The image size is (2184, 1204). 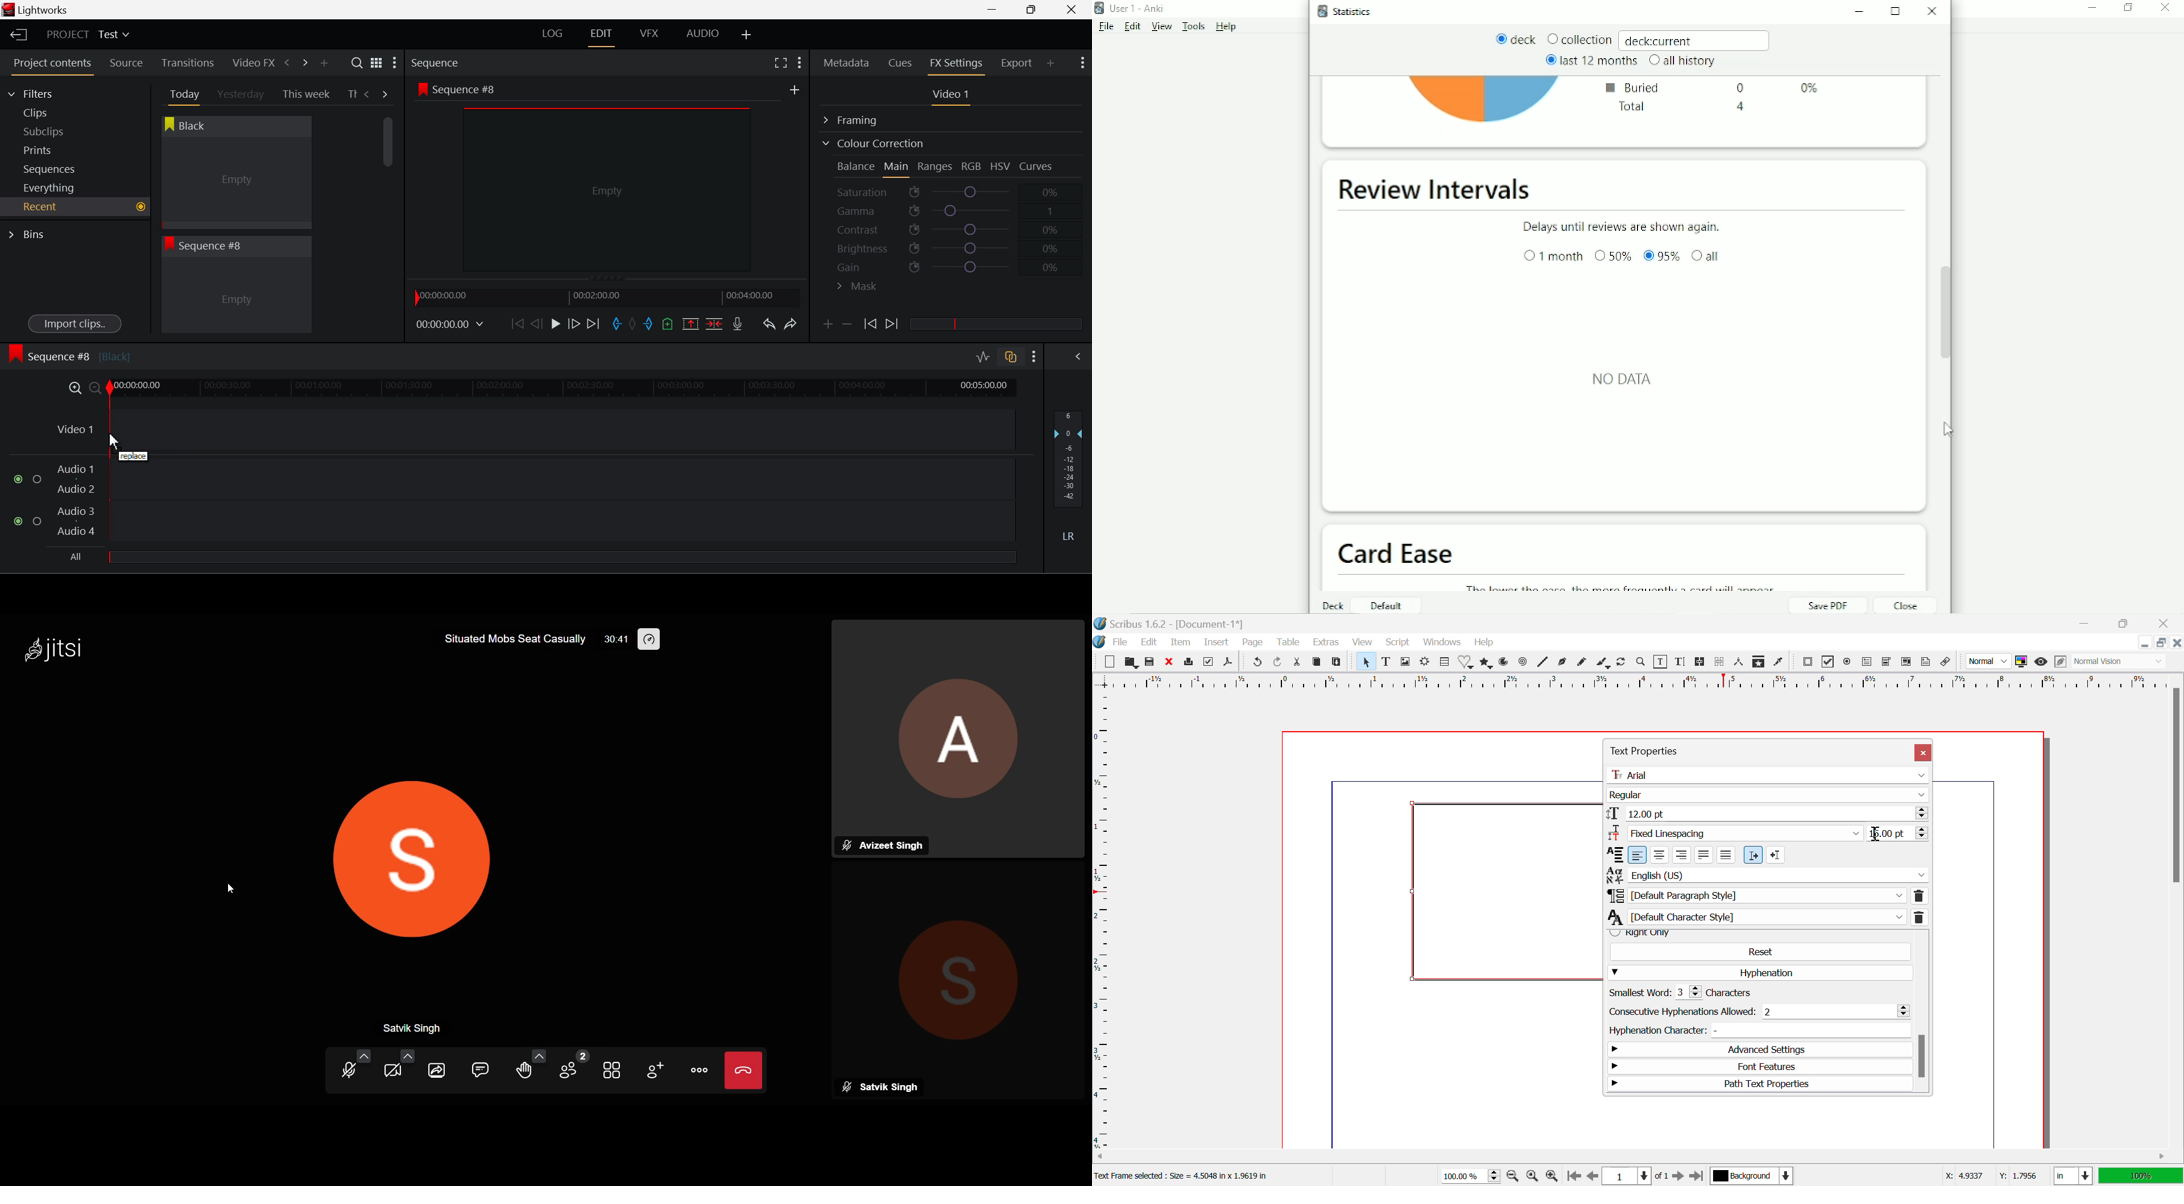 What do you see at coordinates (1767, 896) in the screenshot?
I see `Default Paragraph Style` at bounding box center [1767, 896].